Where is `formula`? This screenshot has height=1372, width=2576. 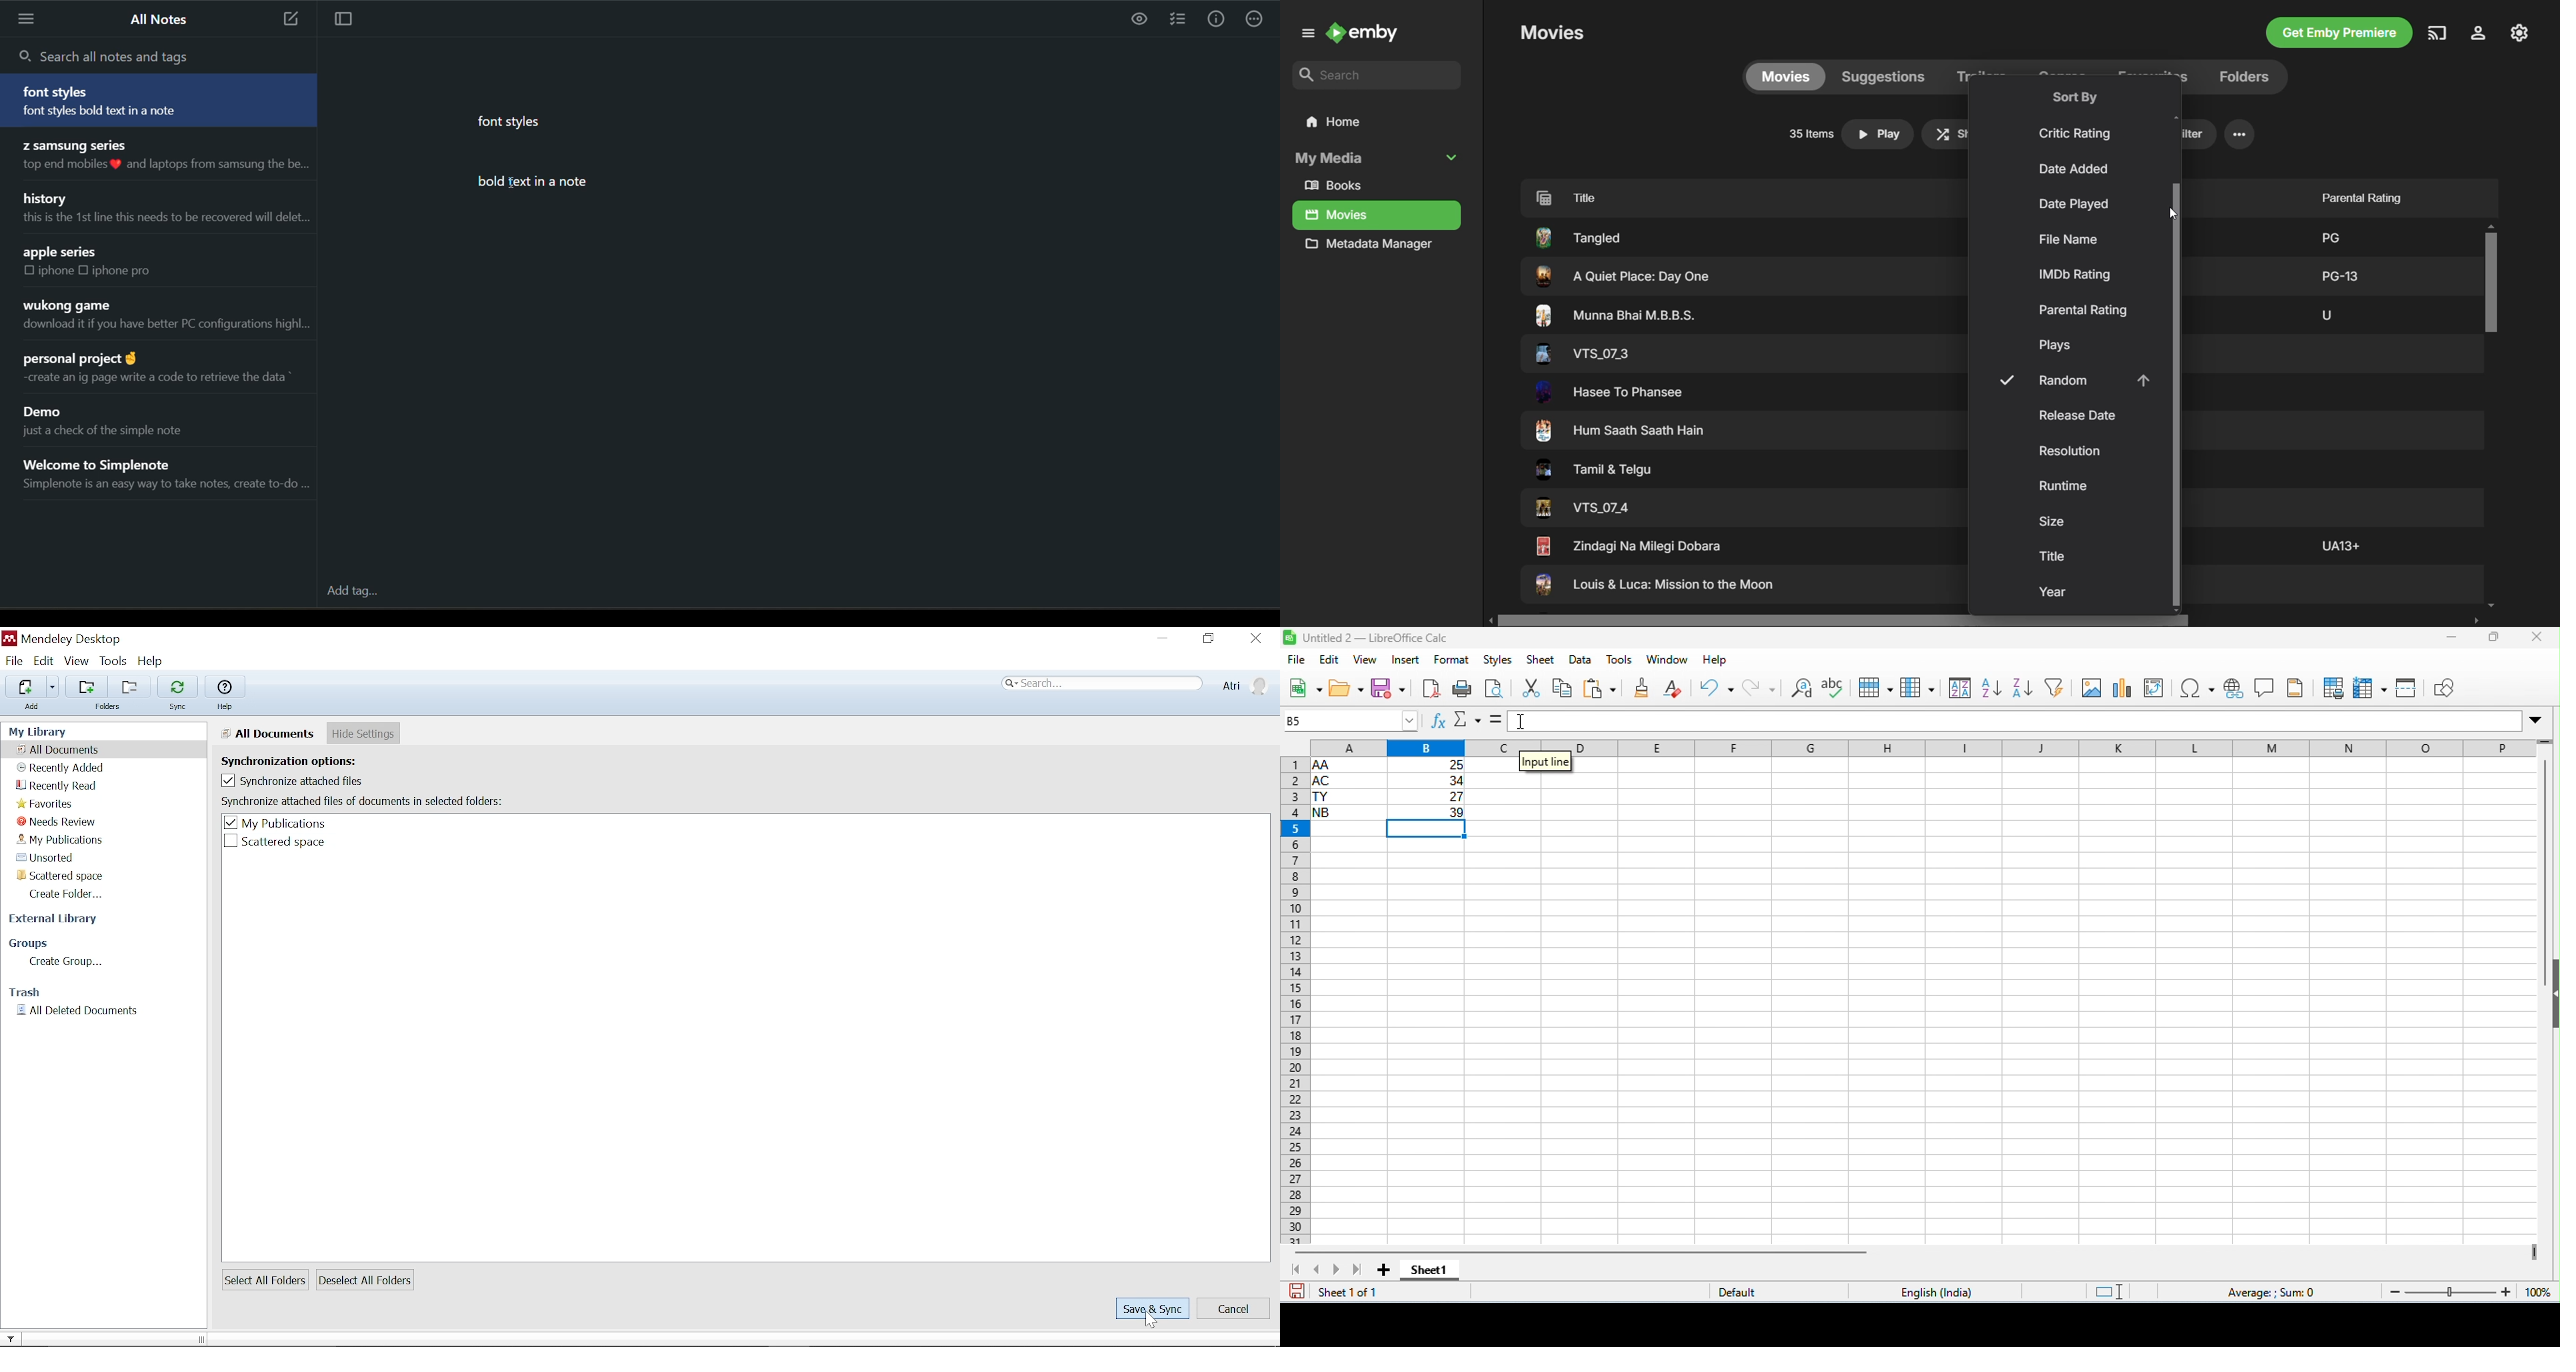 formula is located at coordinates (2274, 1292).